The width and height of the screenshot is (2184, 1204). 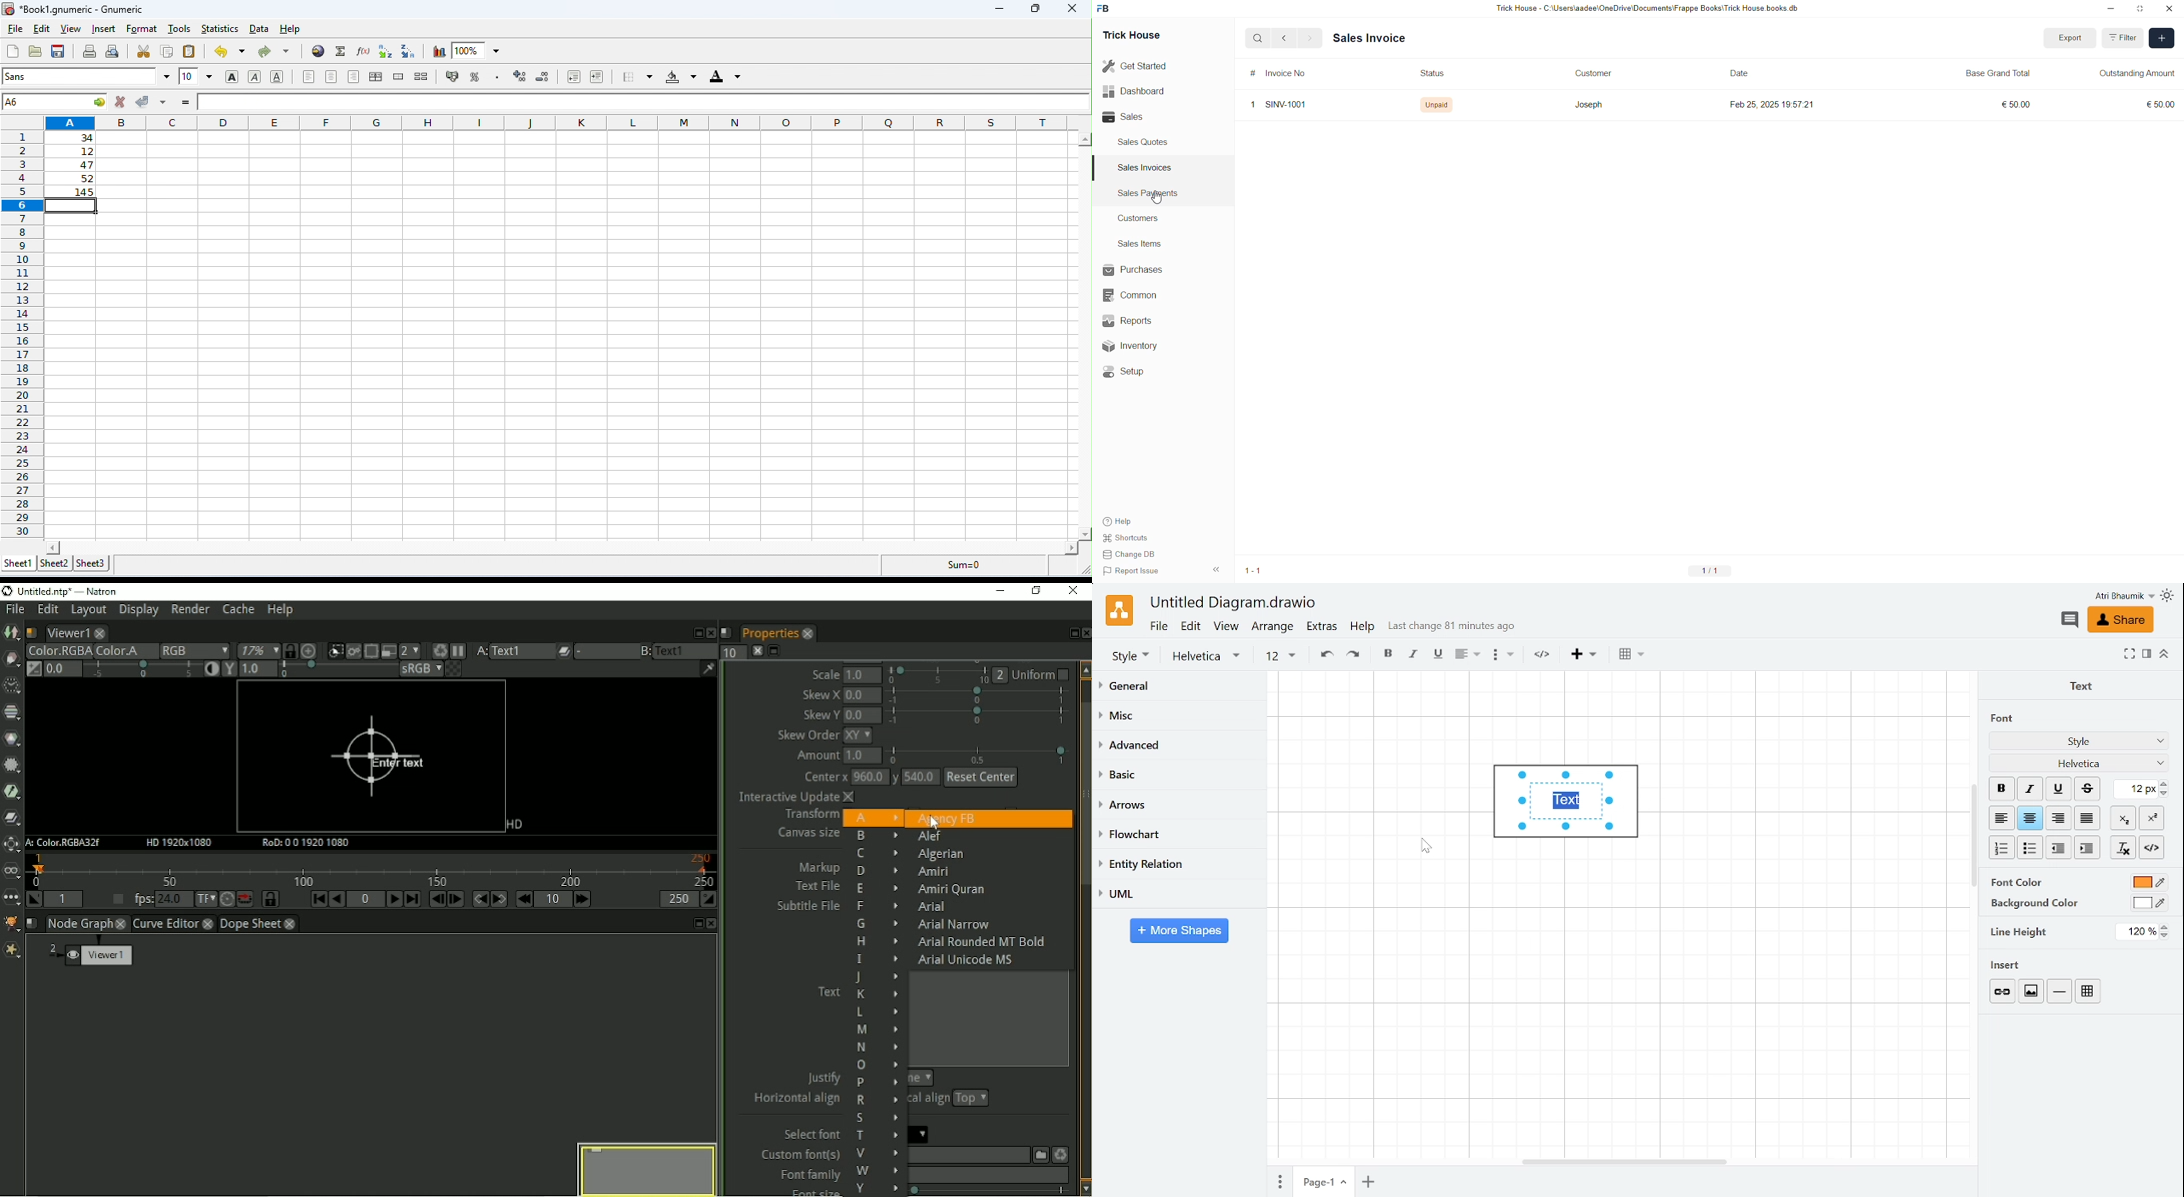 I want to click on Help, so click(x=1119, y=519).